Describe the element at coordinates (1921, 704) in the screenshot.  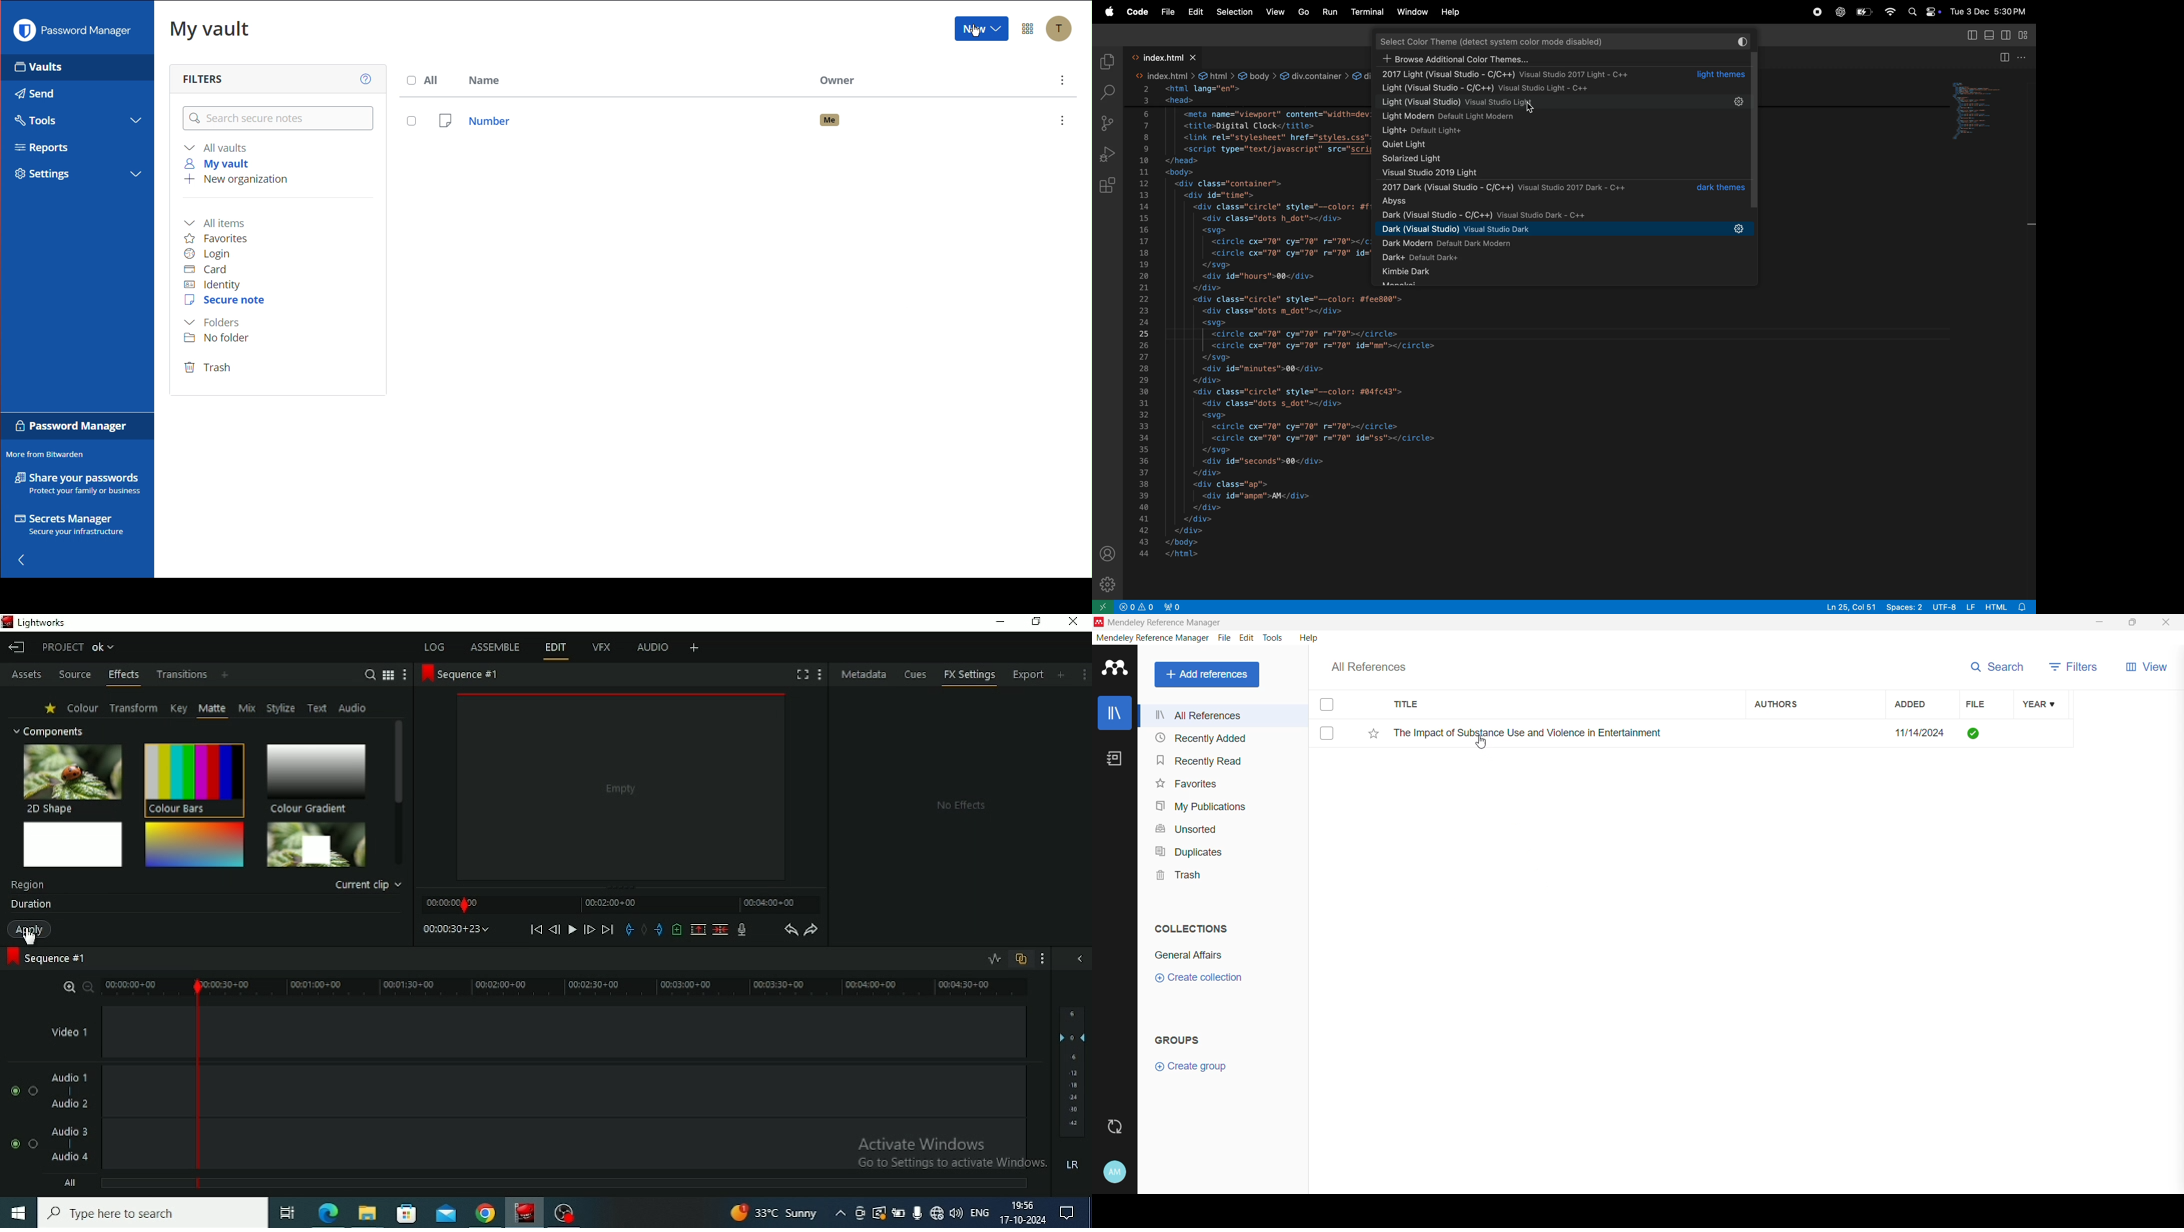
I see `Added` at that location.